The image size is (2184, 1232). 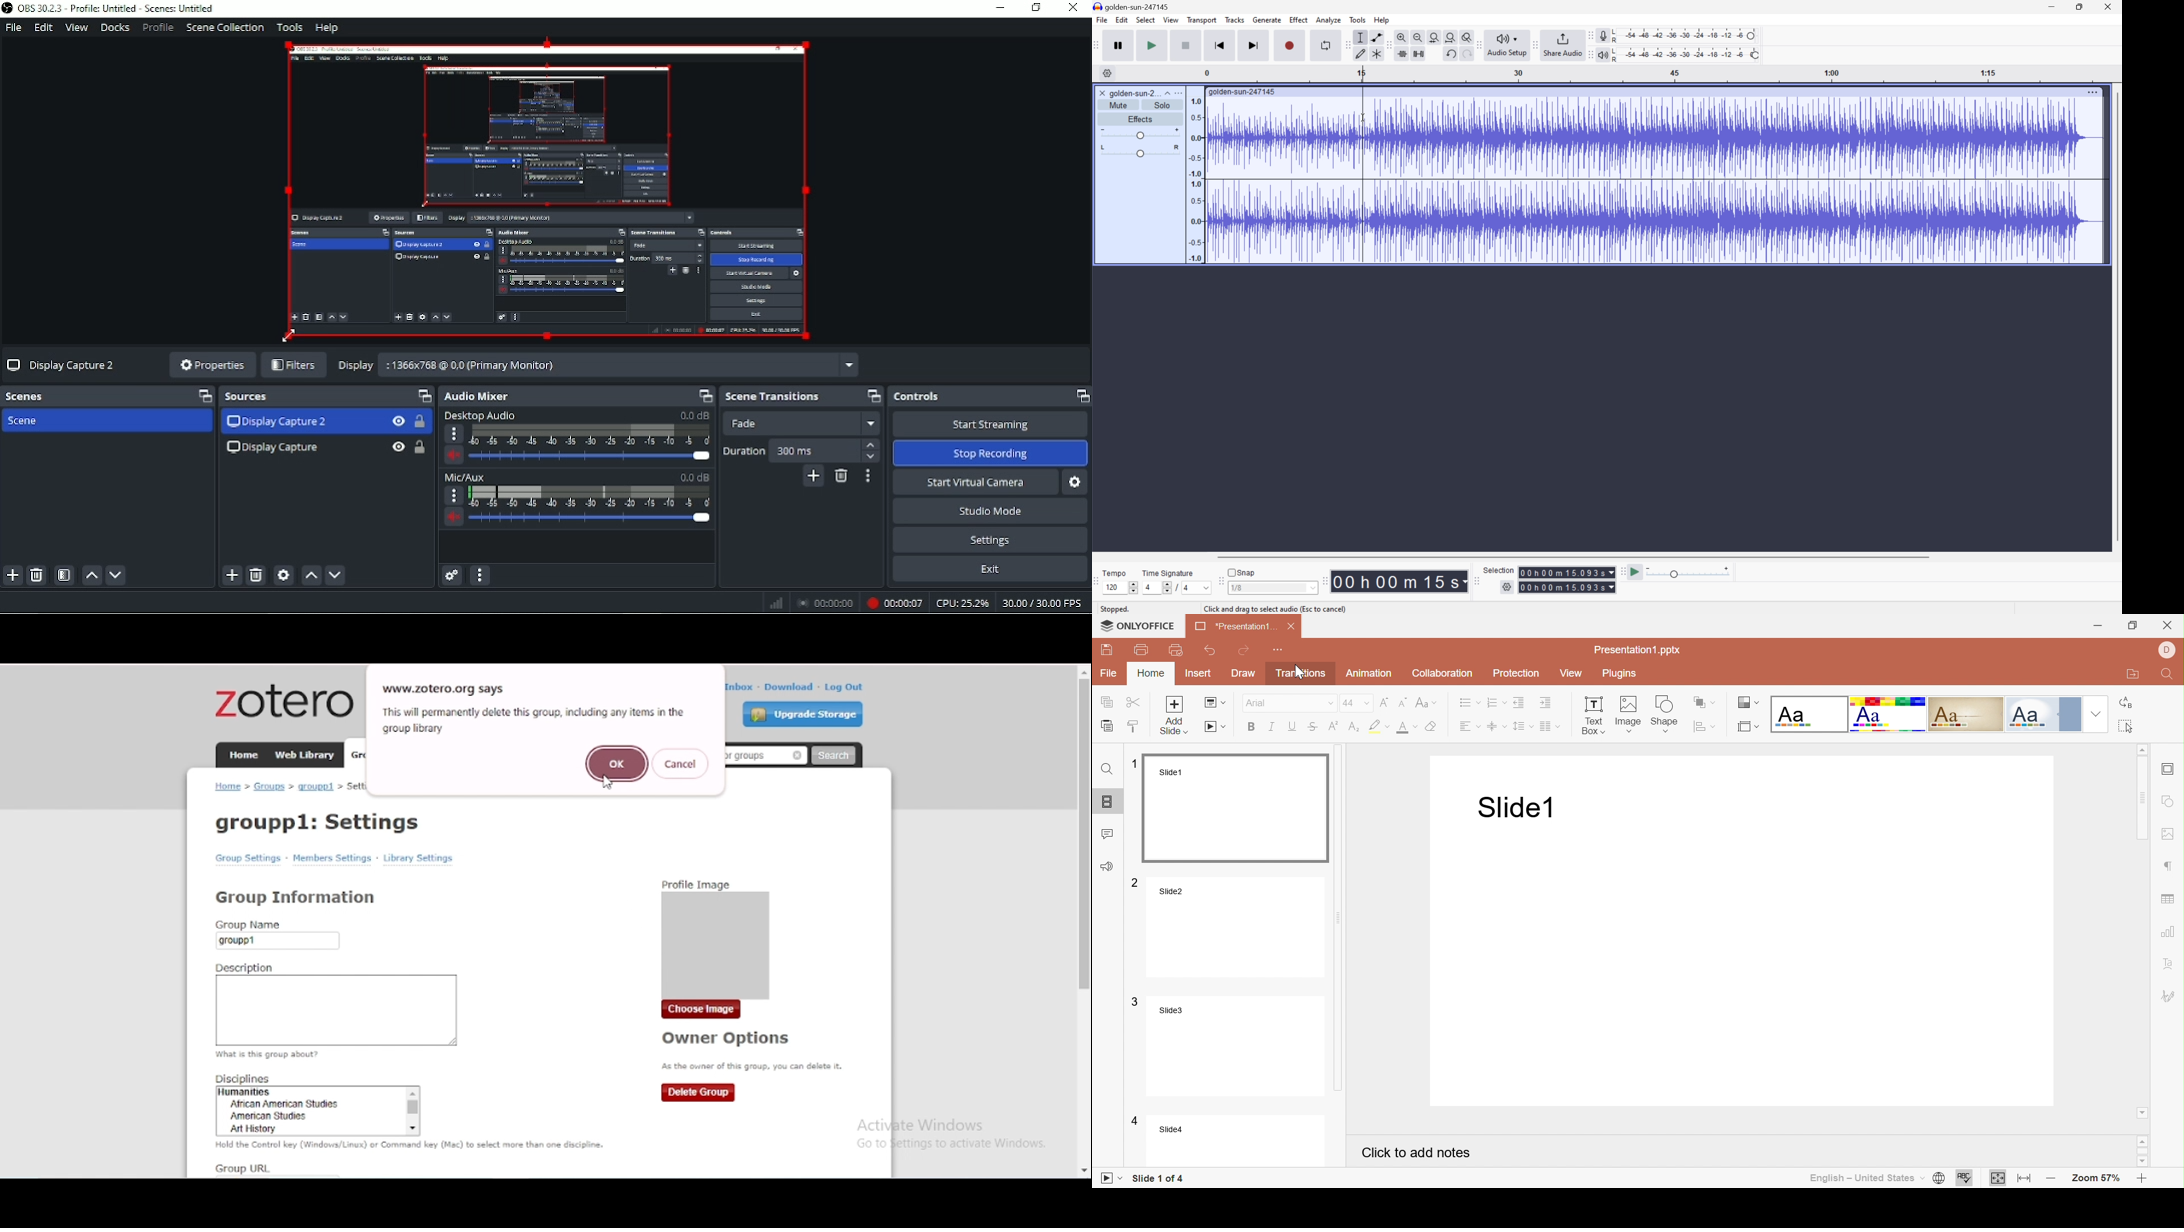 I want to click on Effects, so click(x=1140, y=118).